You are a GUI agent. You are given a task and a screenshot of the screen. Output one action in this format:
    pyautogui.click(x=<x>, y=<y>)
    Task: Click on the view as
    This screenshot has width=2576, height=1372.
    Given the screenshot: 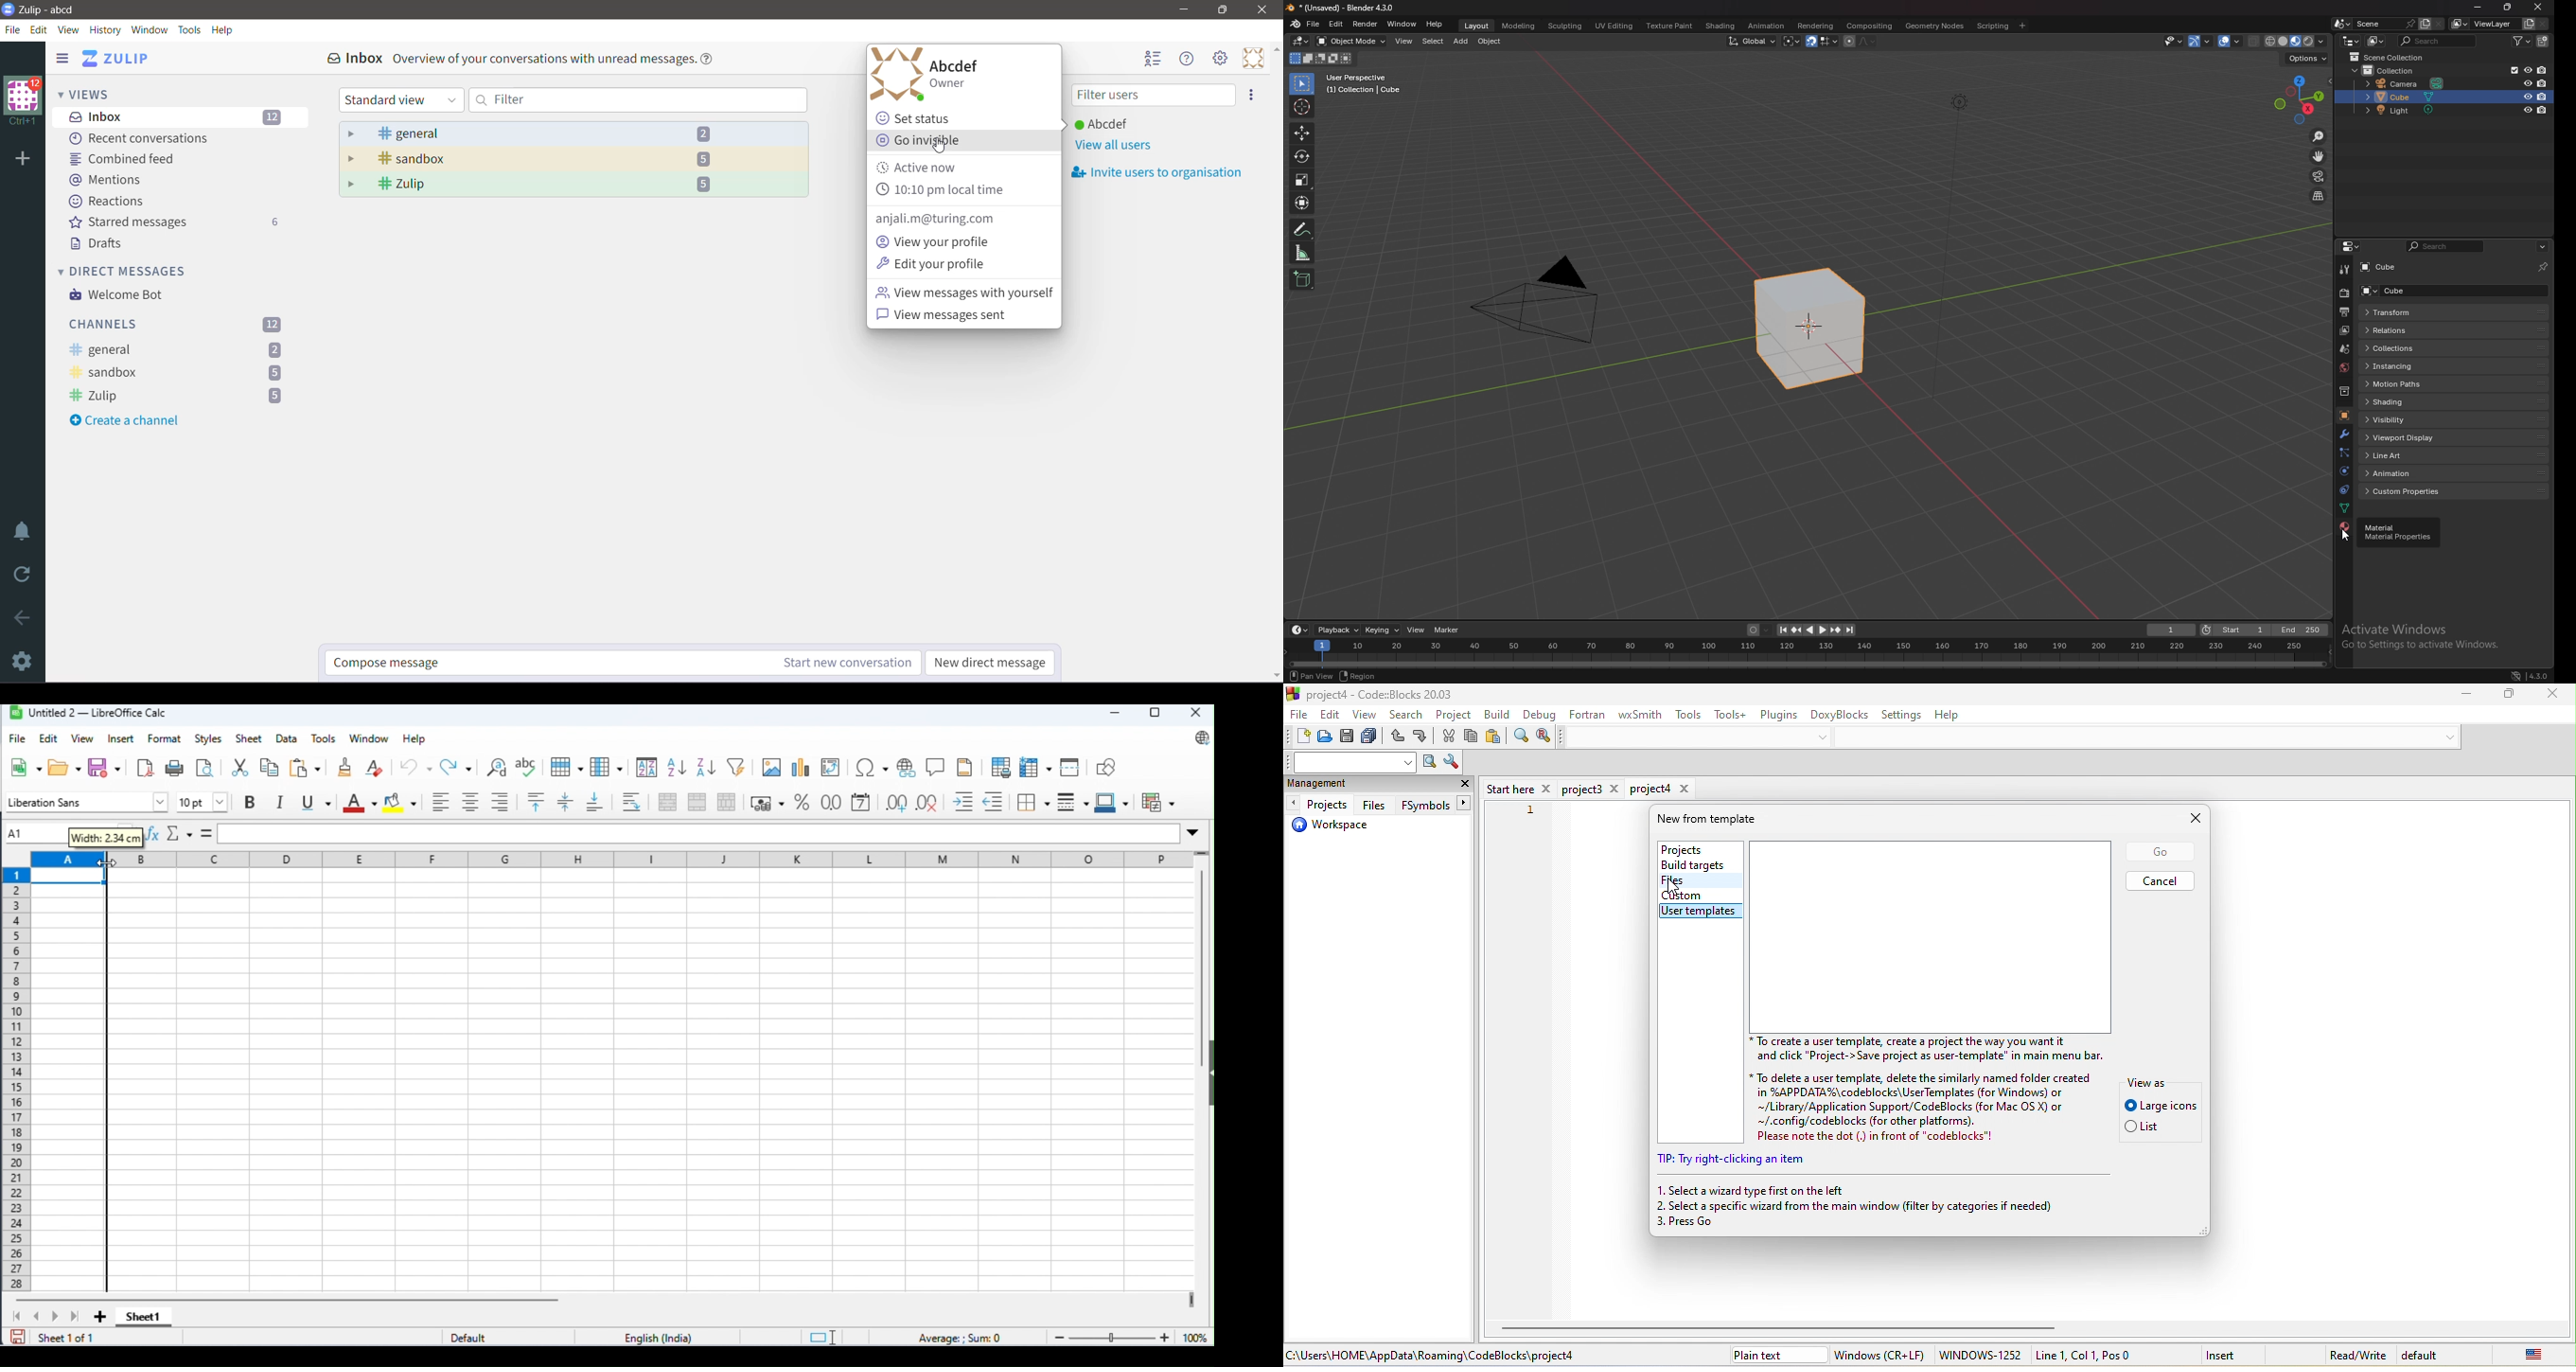 What is the action you would take?
    pyautogui.click(x=2153, y=1080)
    